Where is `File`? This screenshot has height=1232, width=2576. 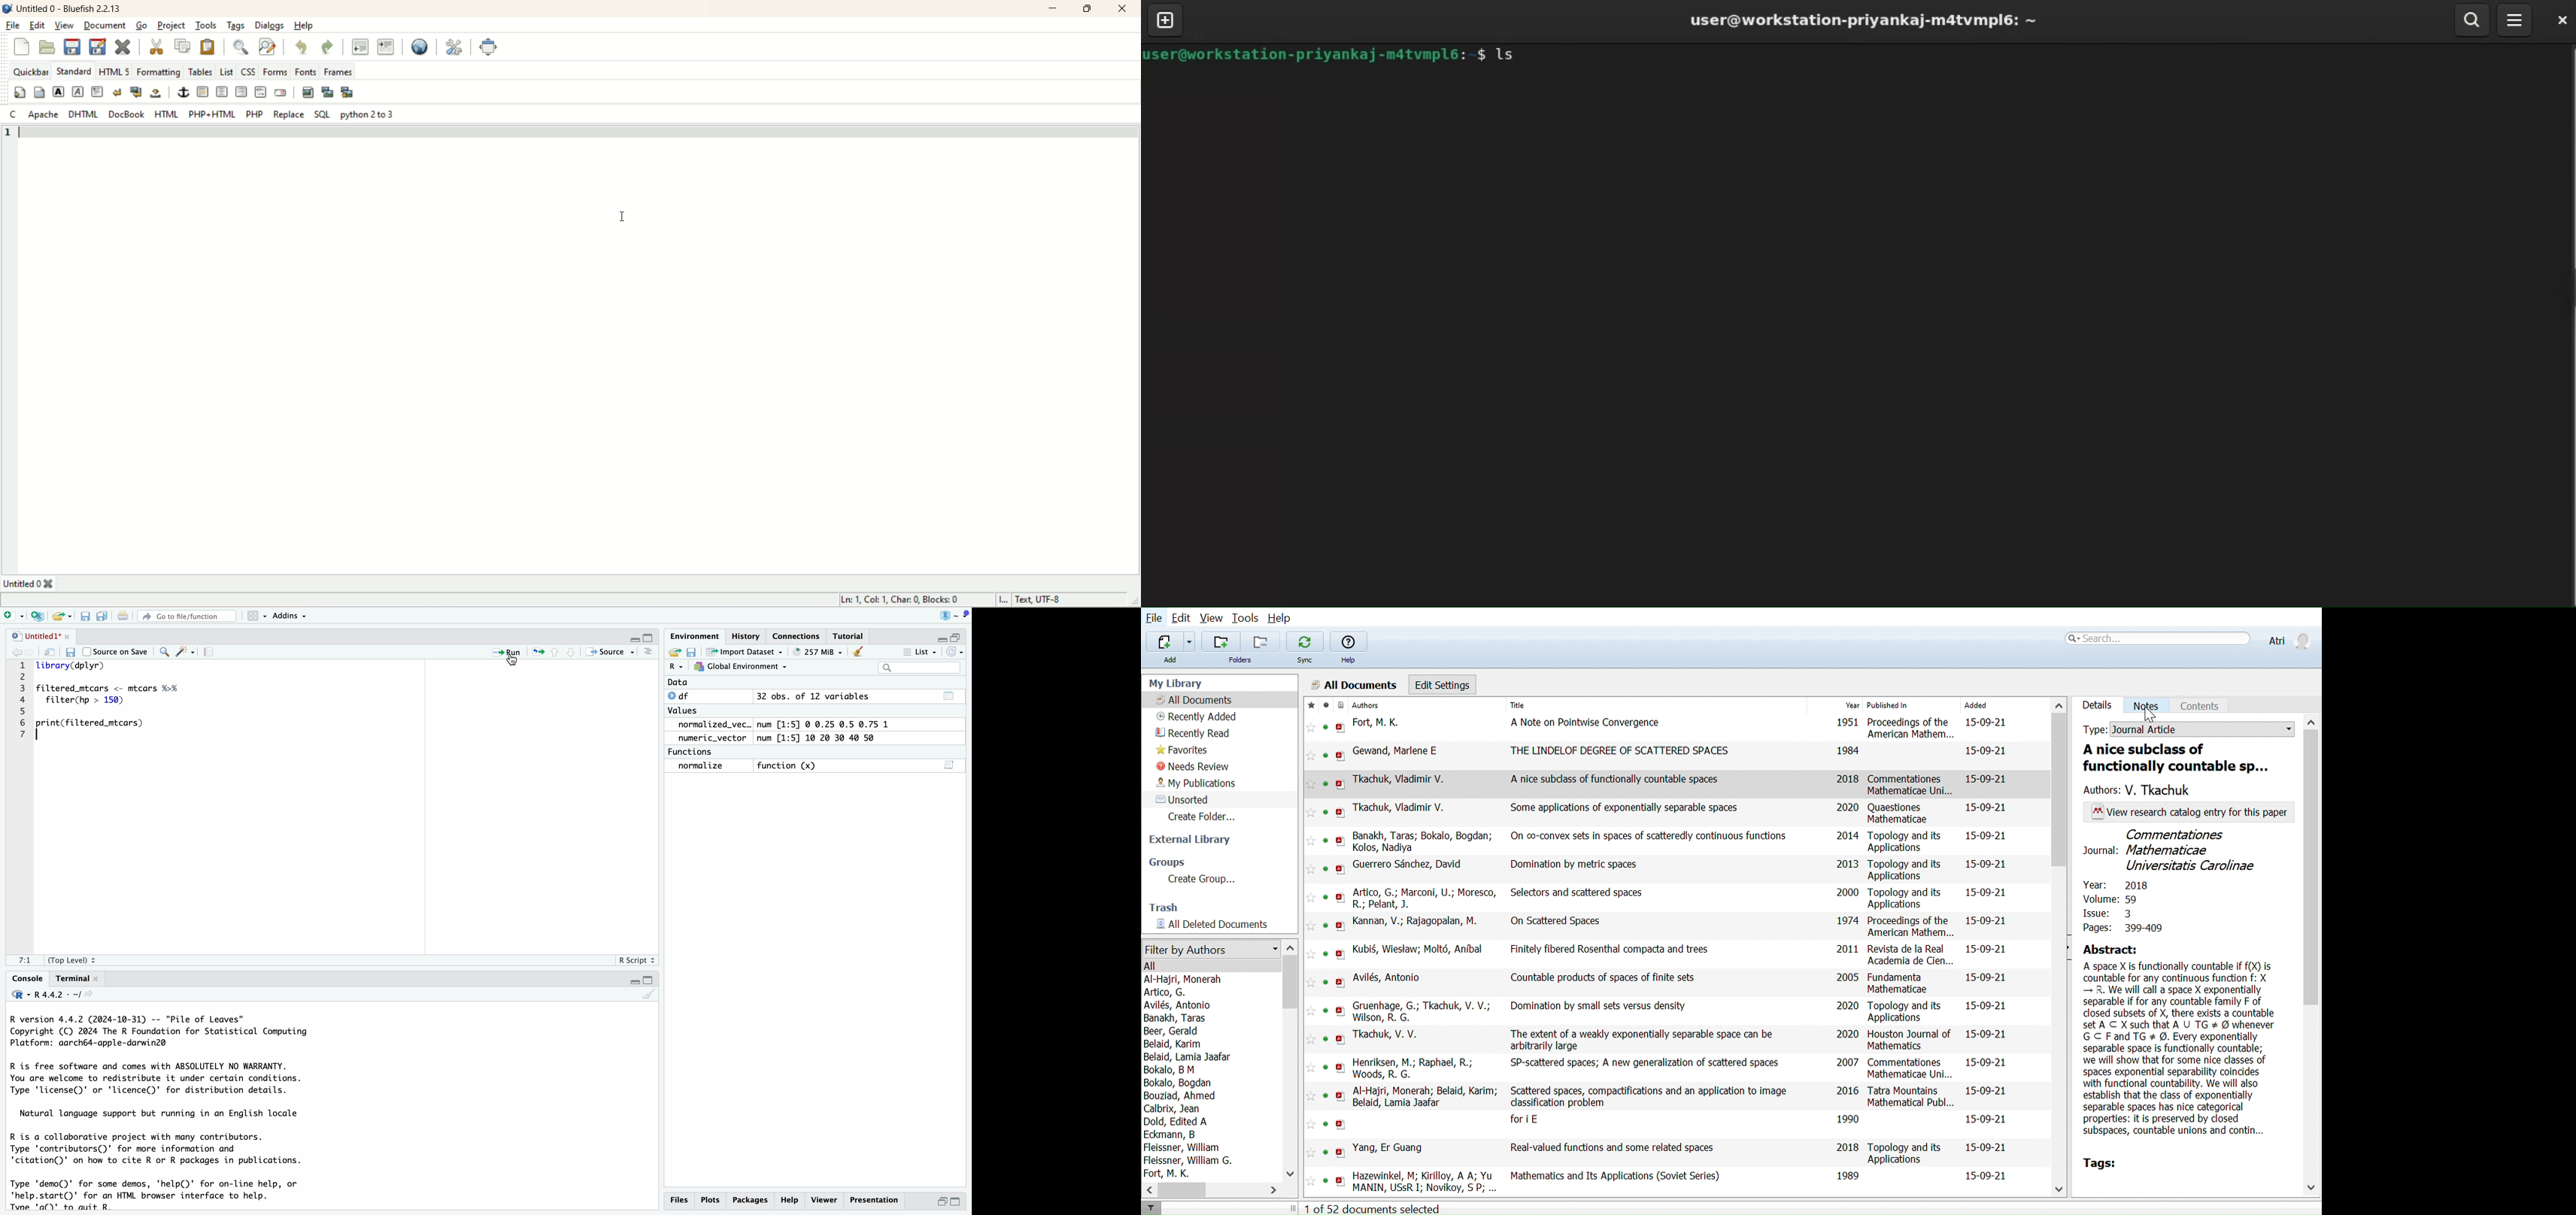 File is located at coordinates (1154, 619).